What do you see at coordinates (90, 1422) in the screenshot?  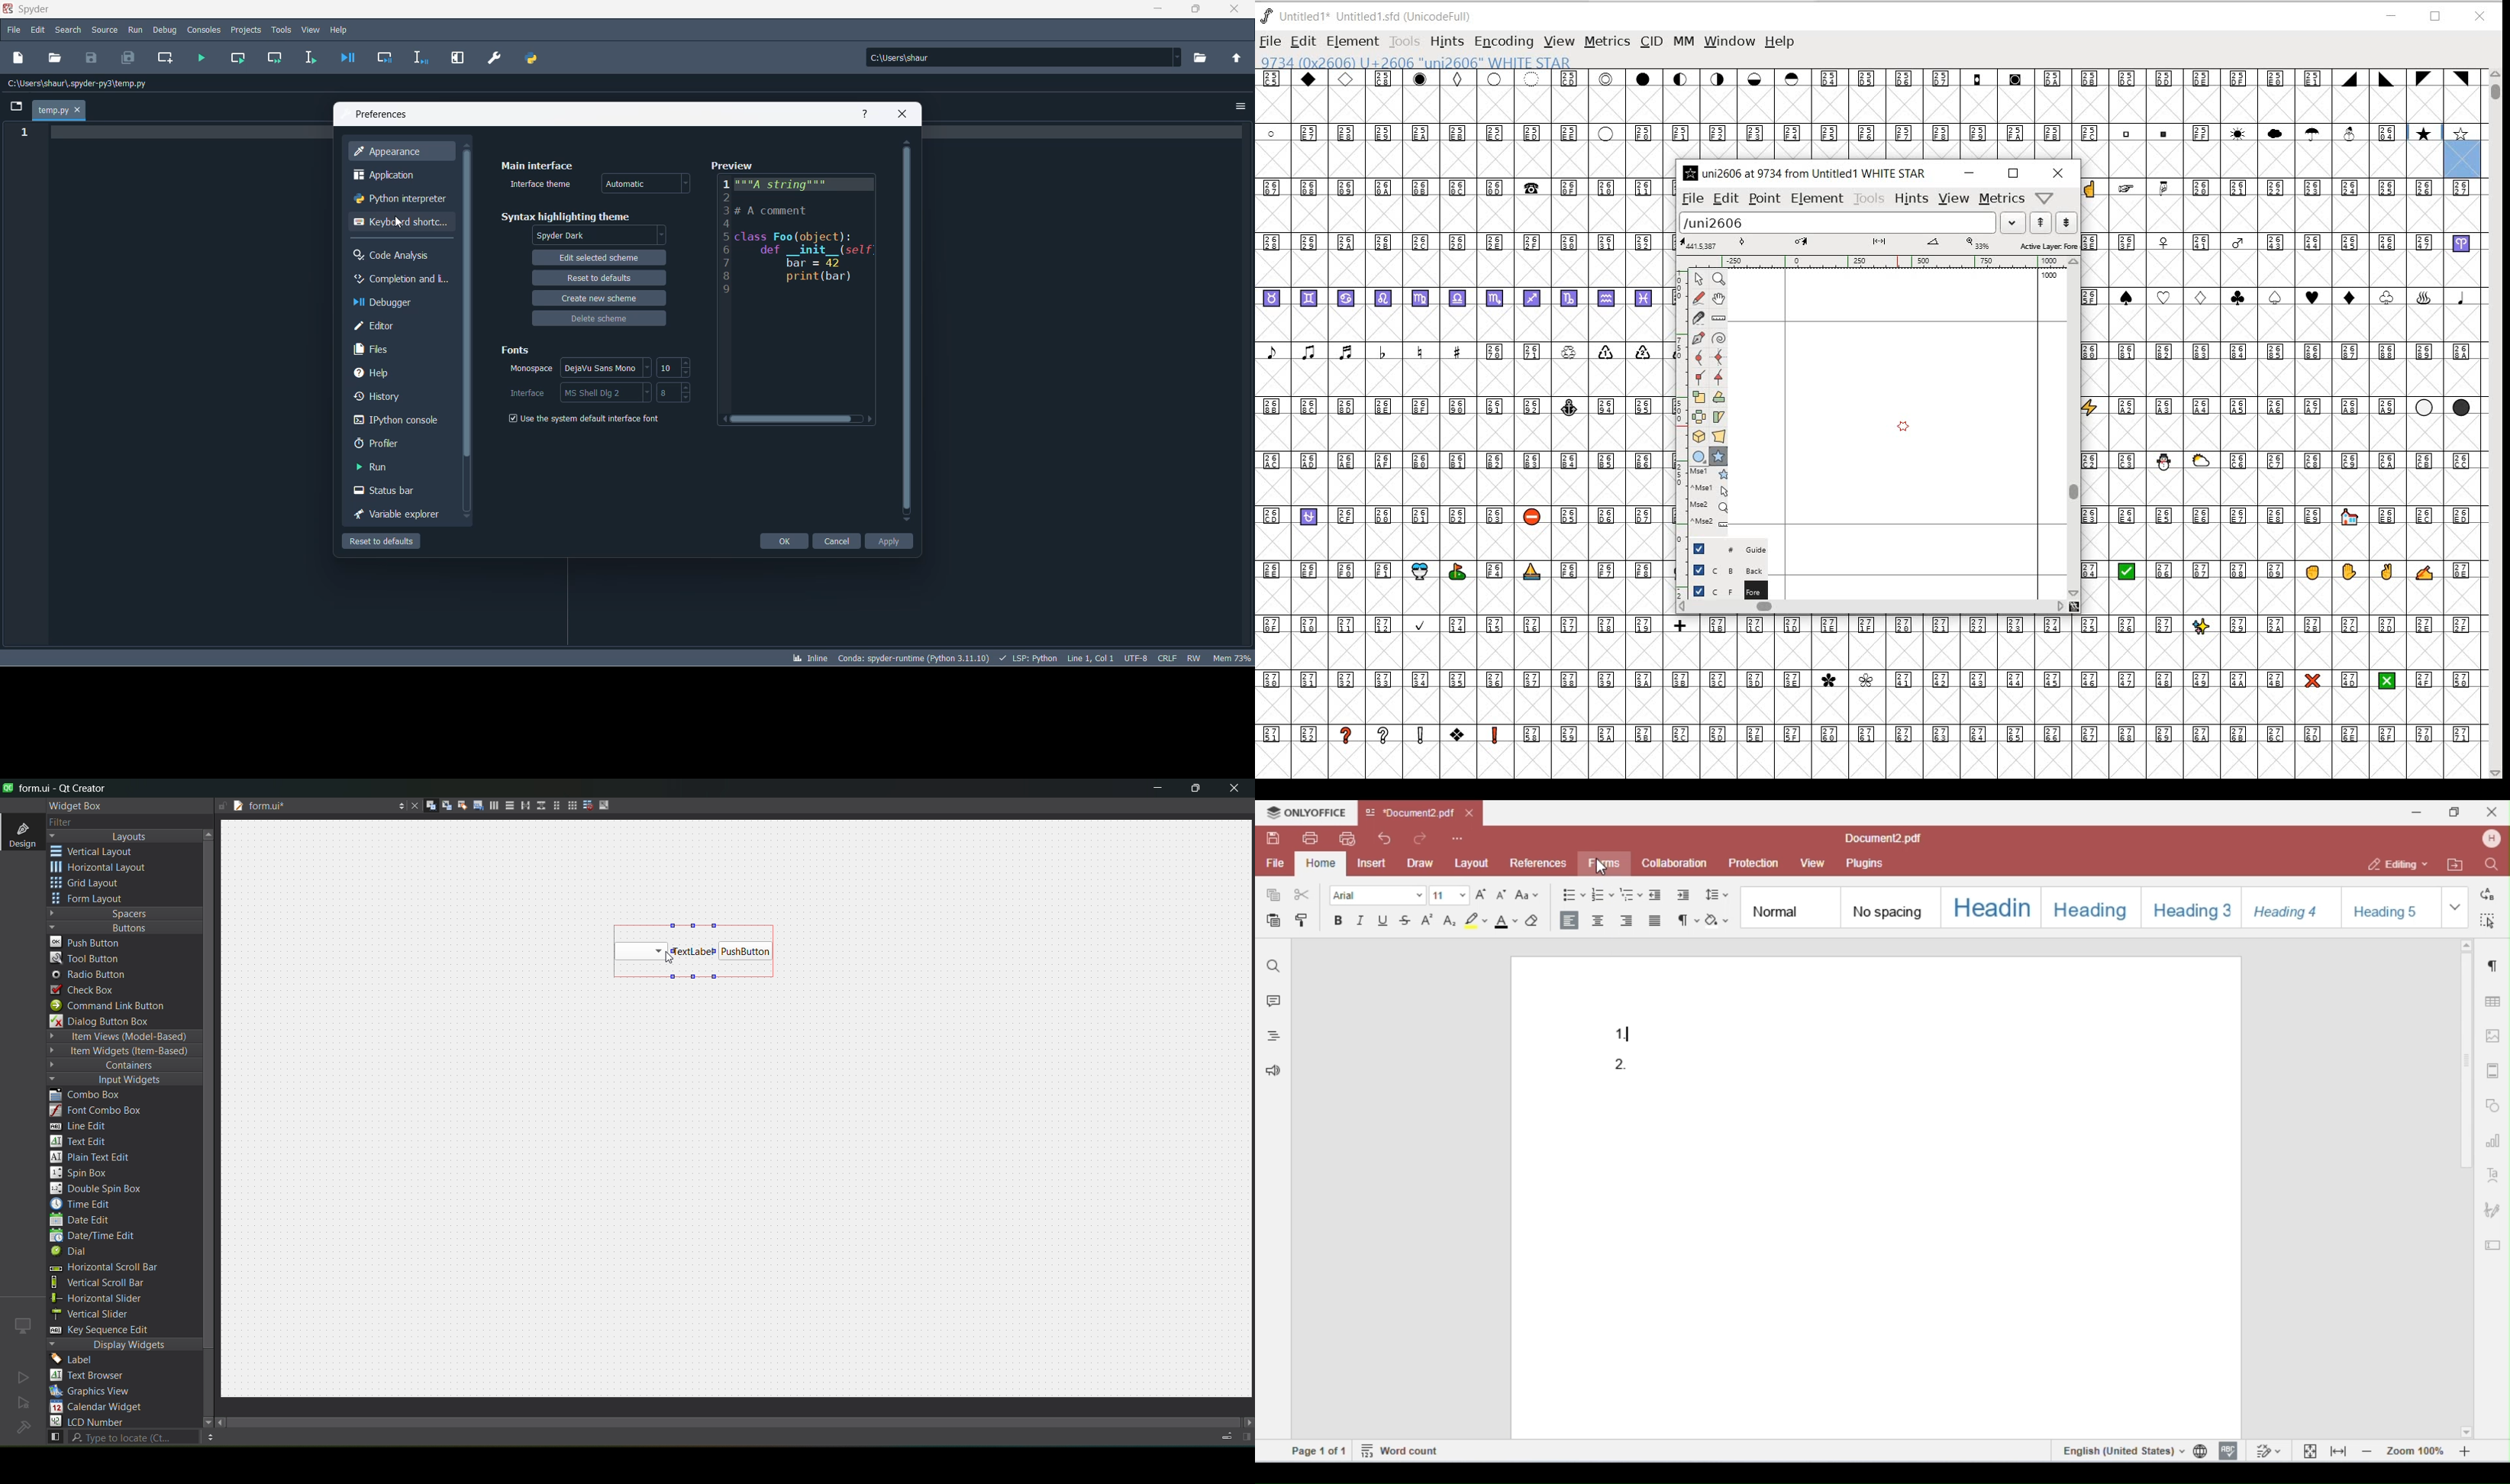 I see `lcd number` at bounding box center [90, 1422].